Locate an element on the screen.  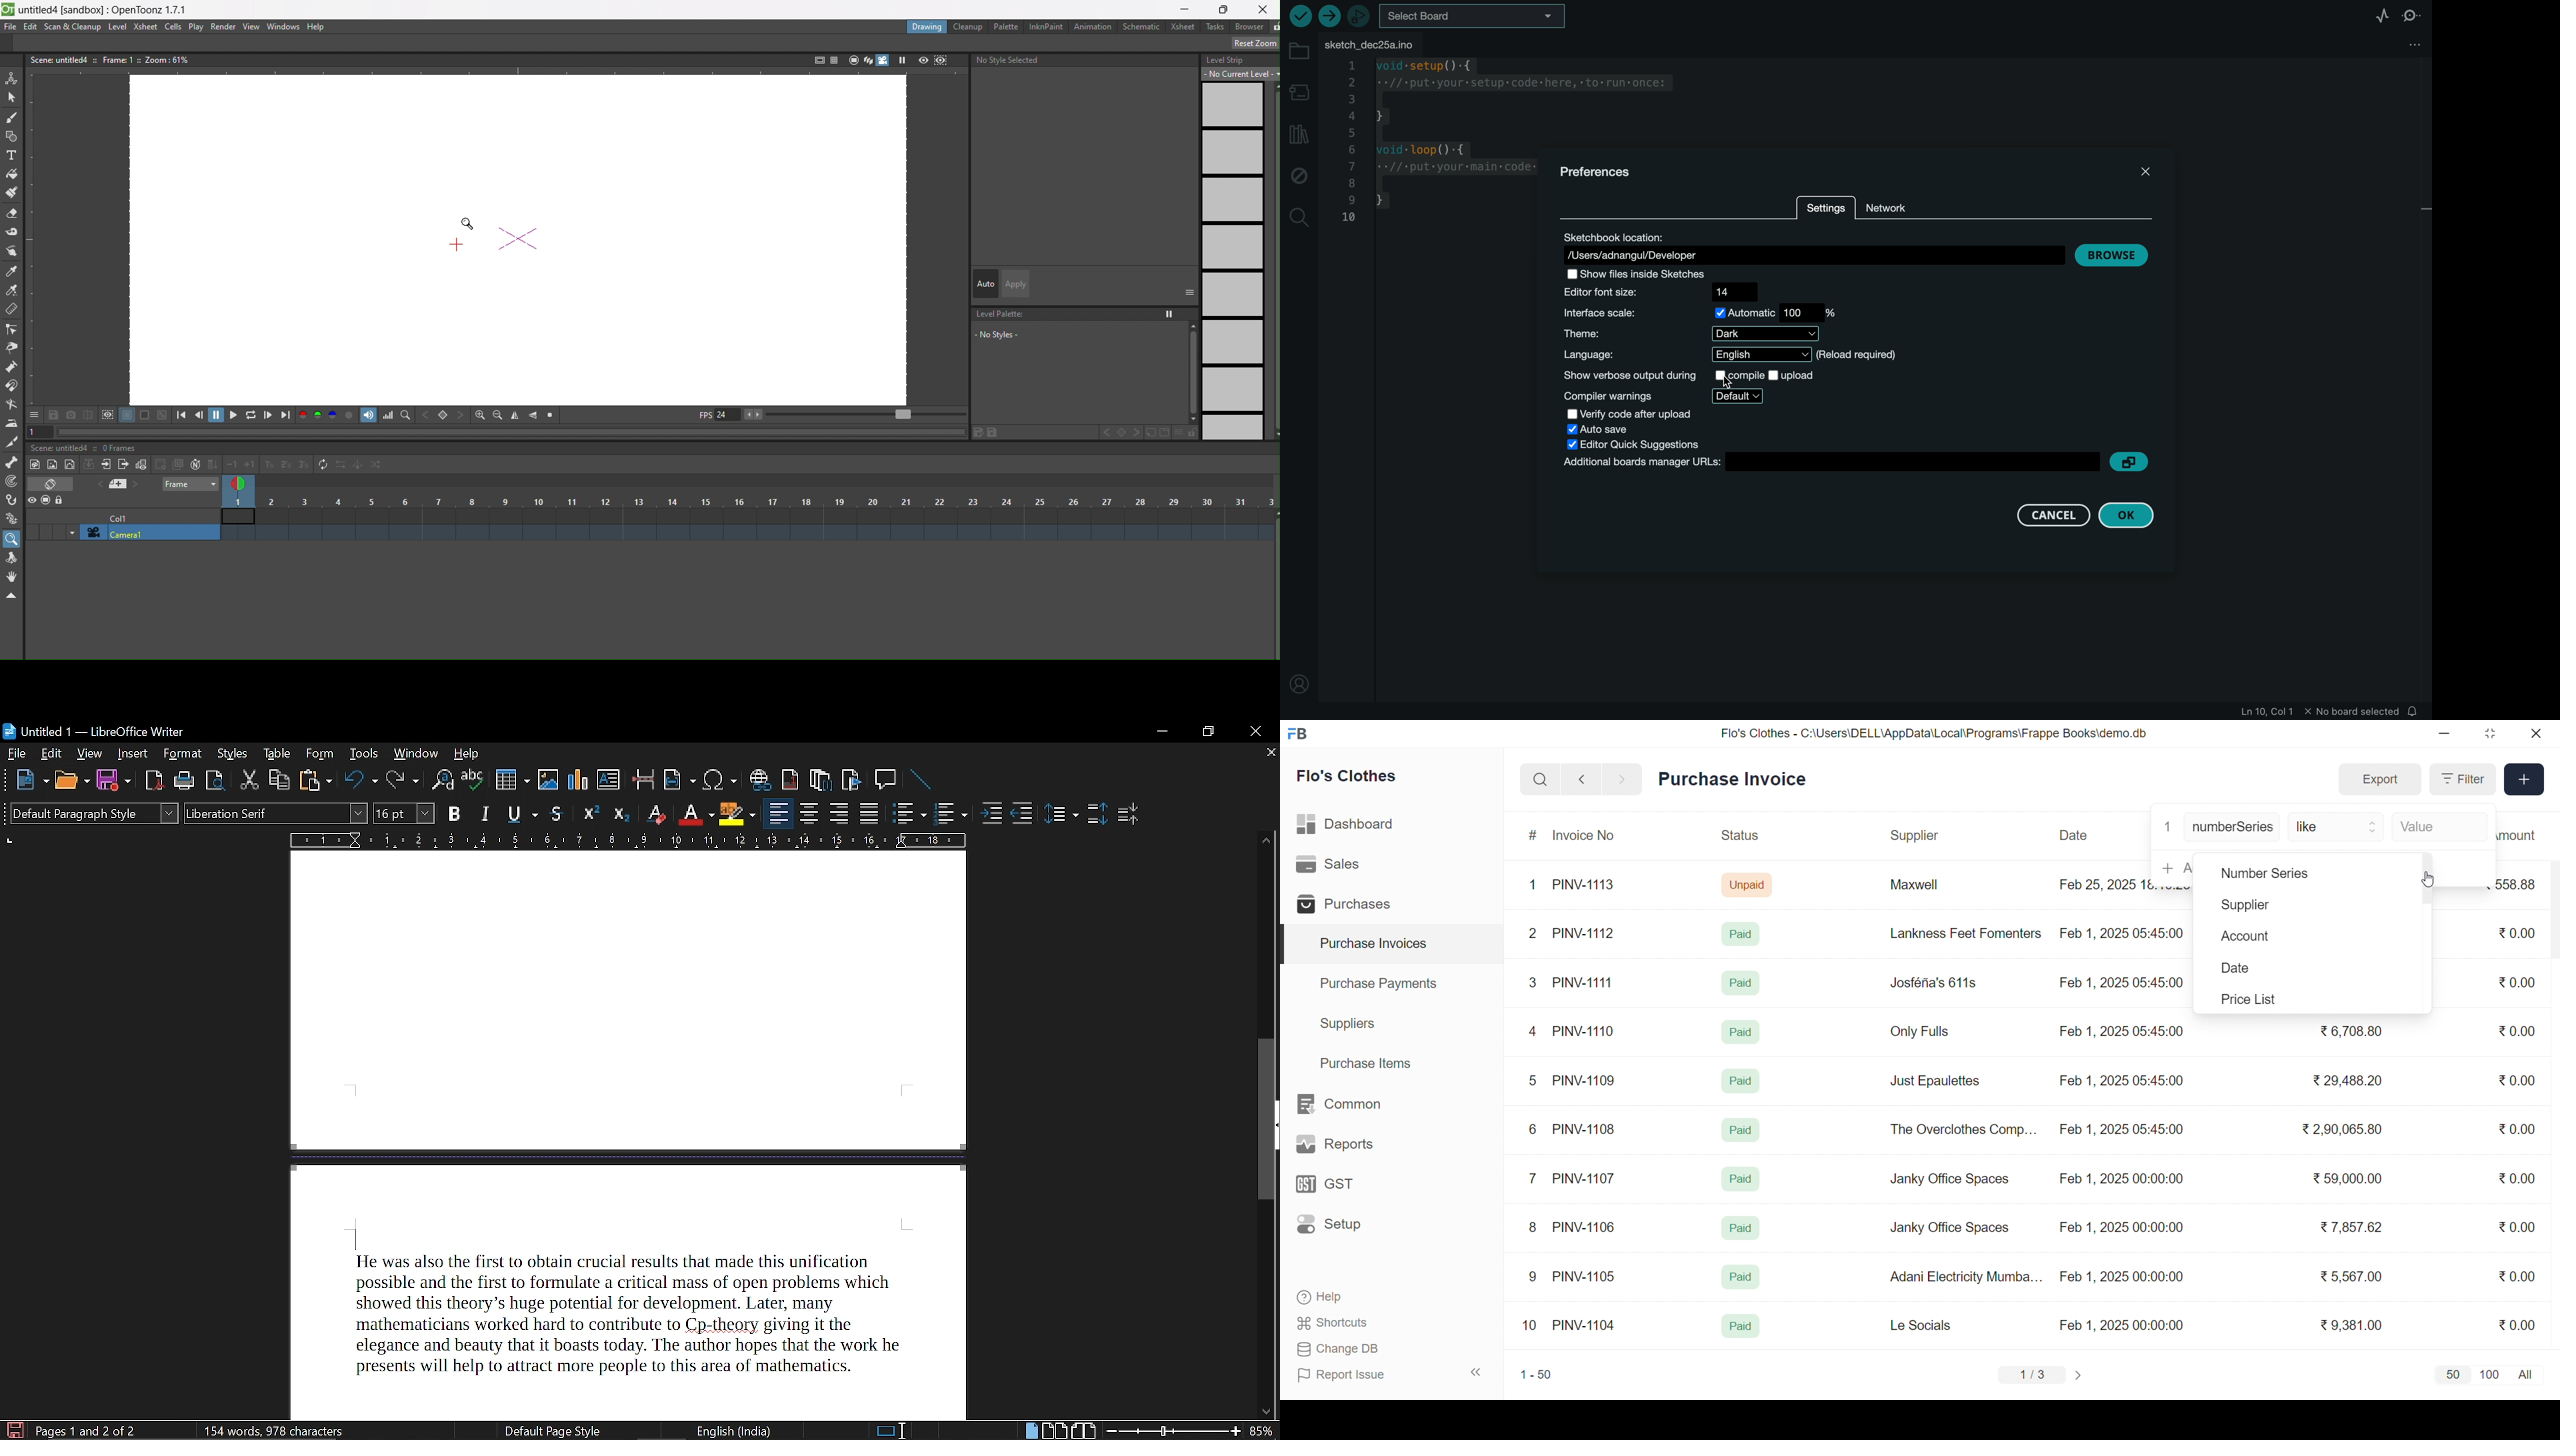
Invoice No is located at coordinates (1589, 836).